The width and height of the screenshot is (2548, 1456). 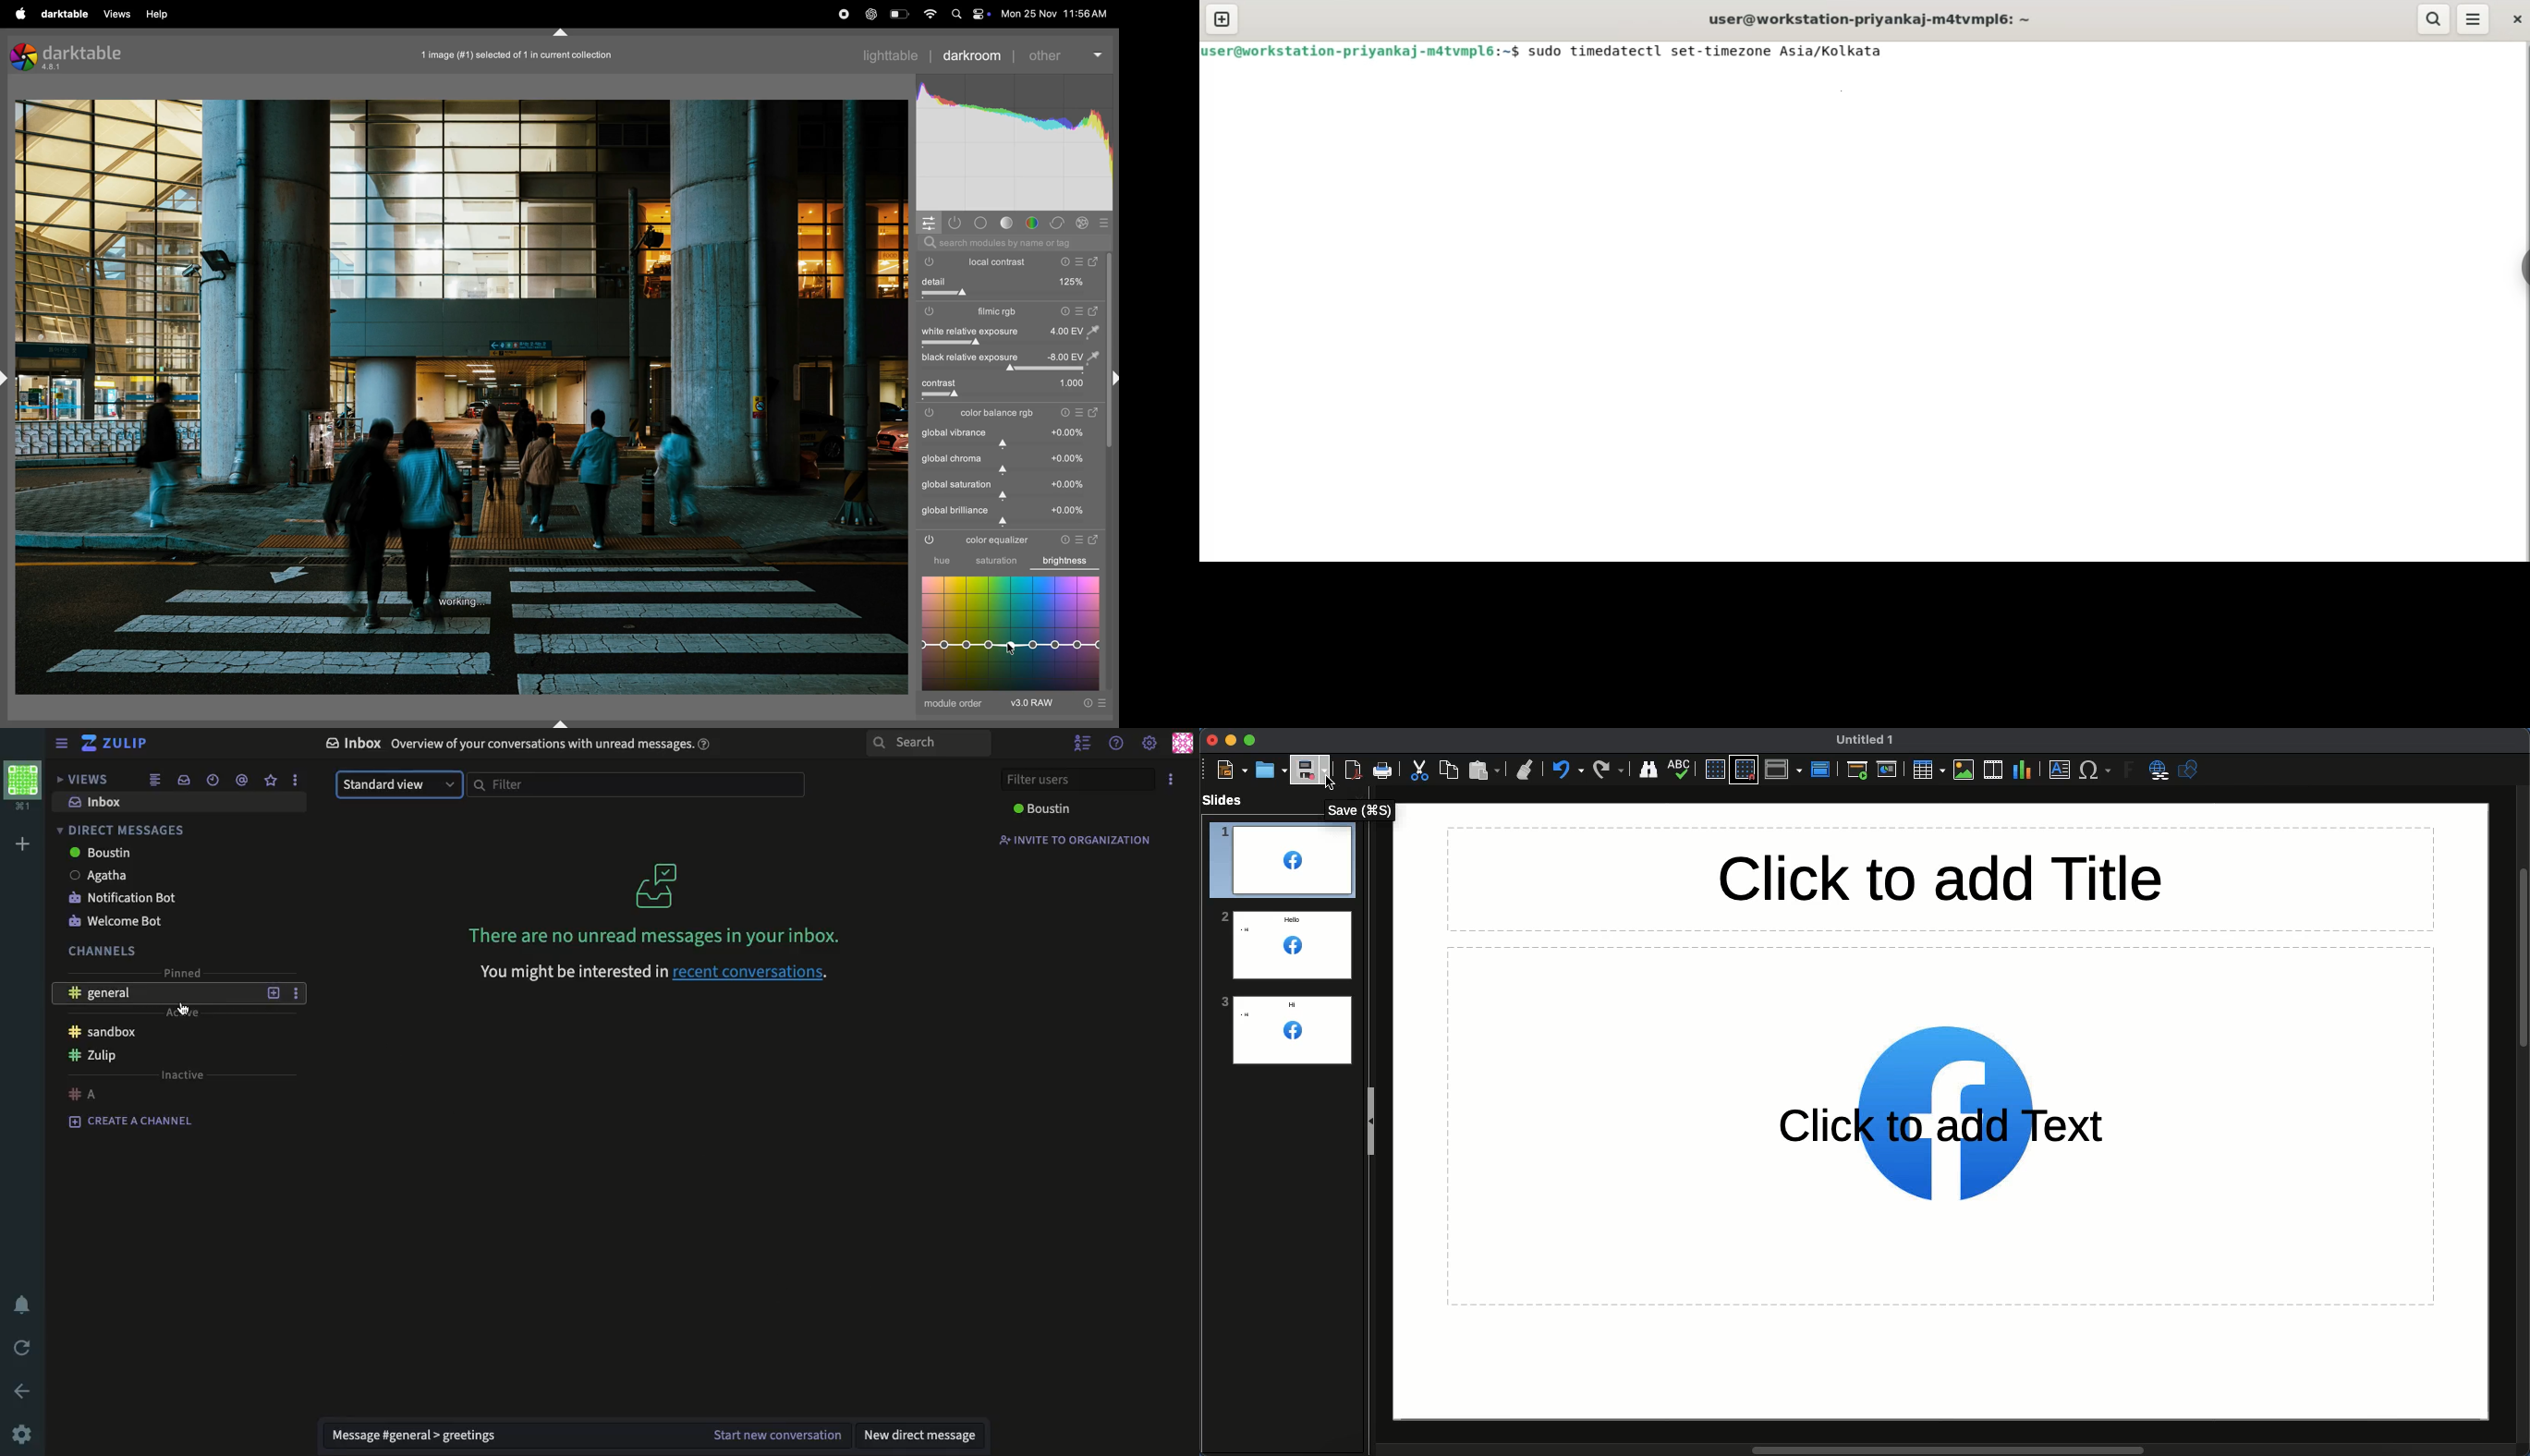 I want to click on toggle , so click(x=1007, y=294).